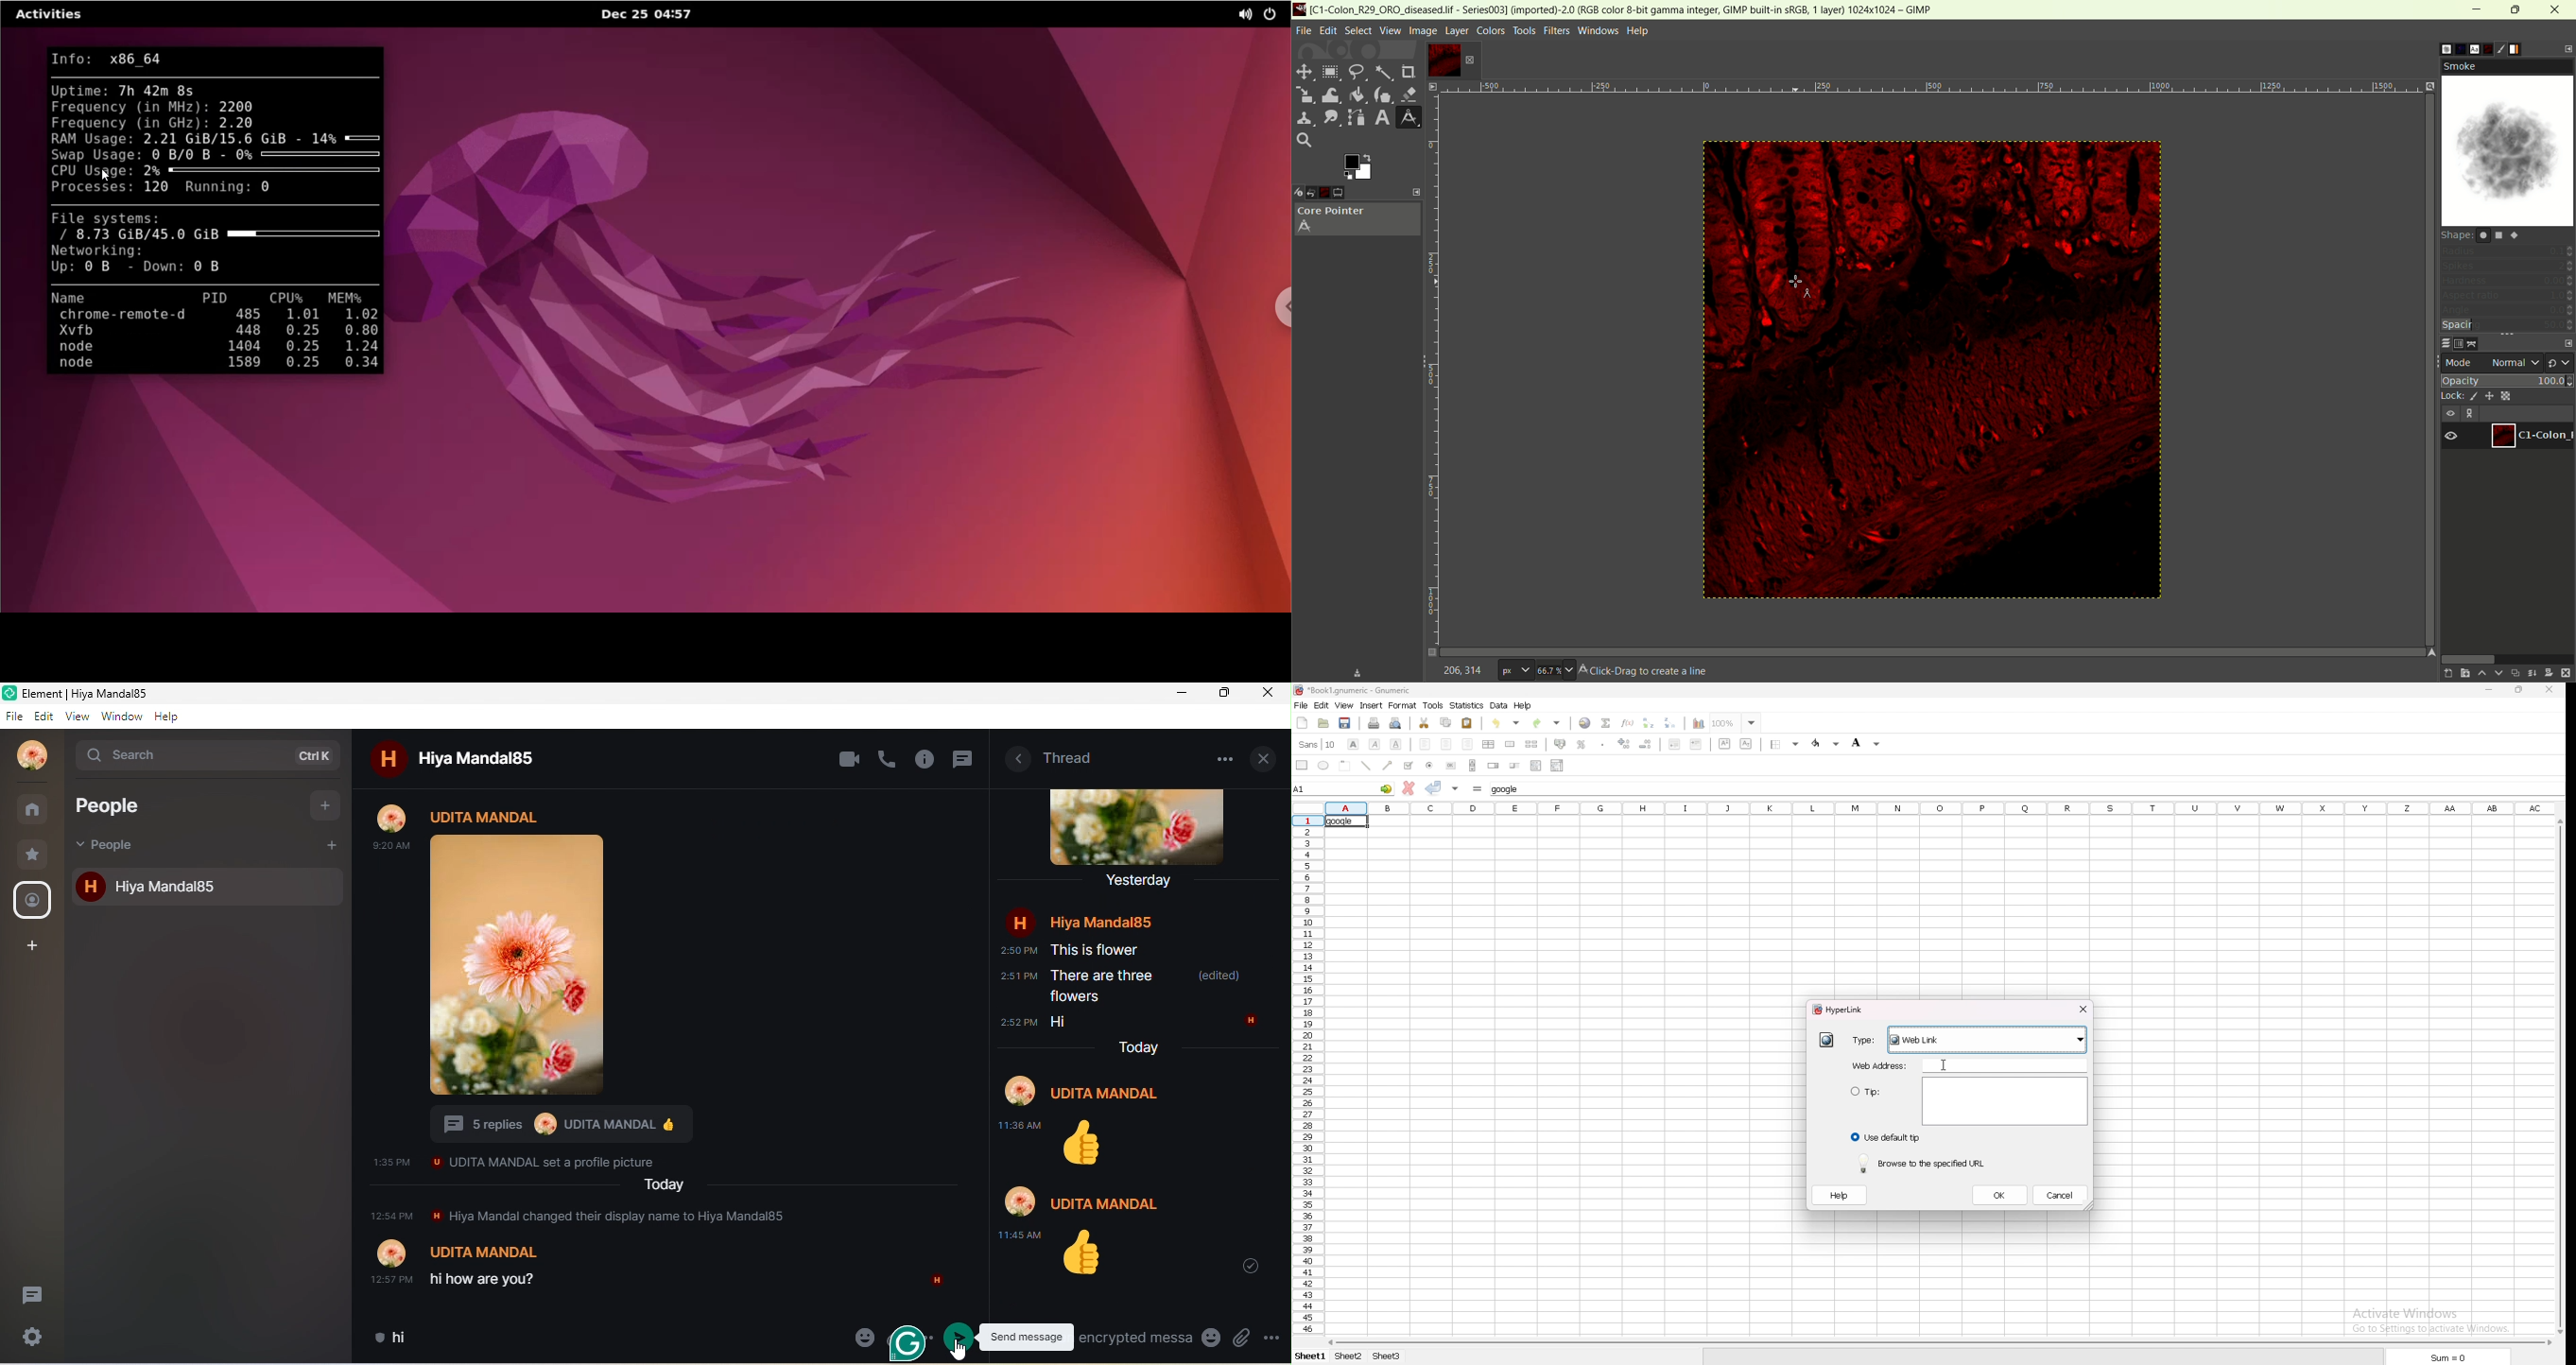  I want to click on people, so click(114, 846).